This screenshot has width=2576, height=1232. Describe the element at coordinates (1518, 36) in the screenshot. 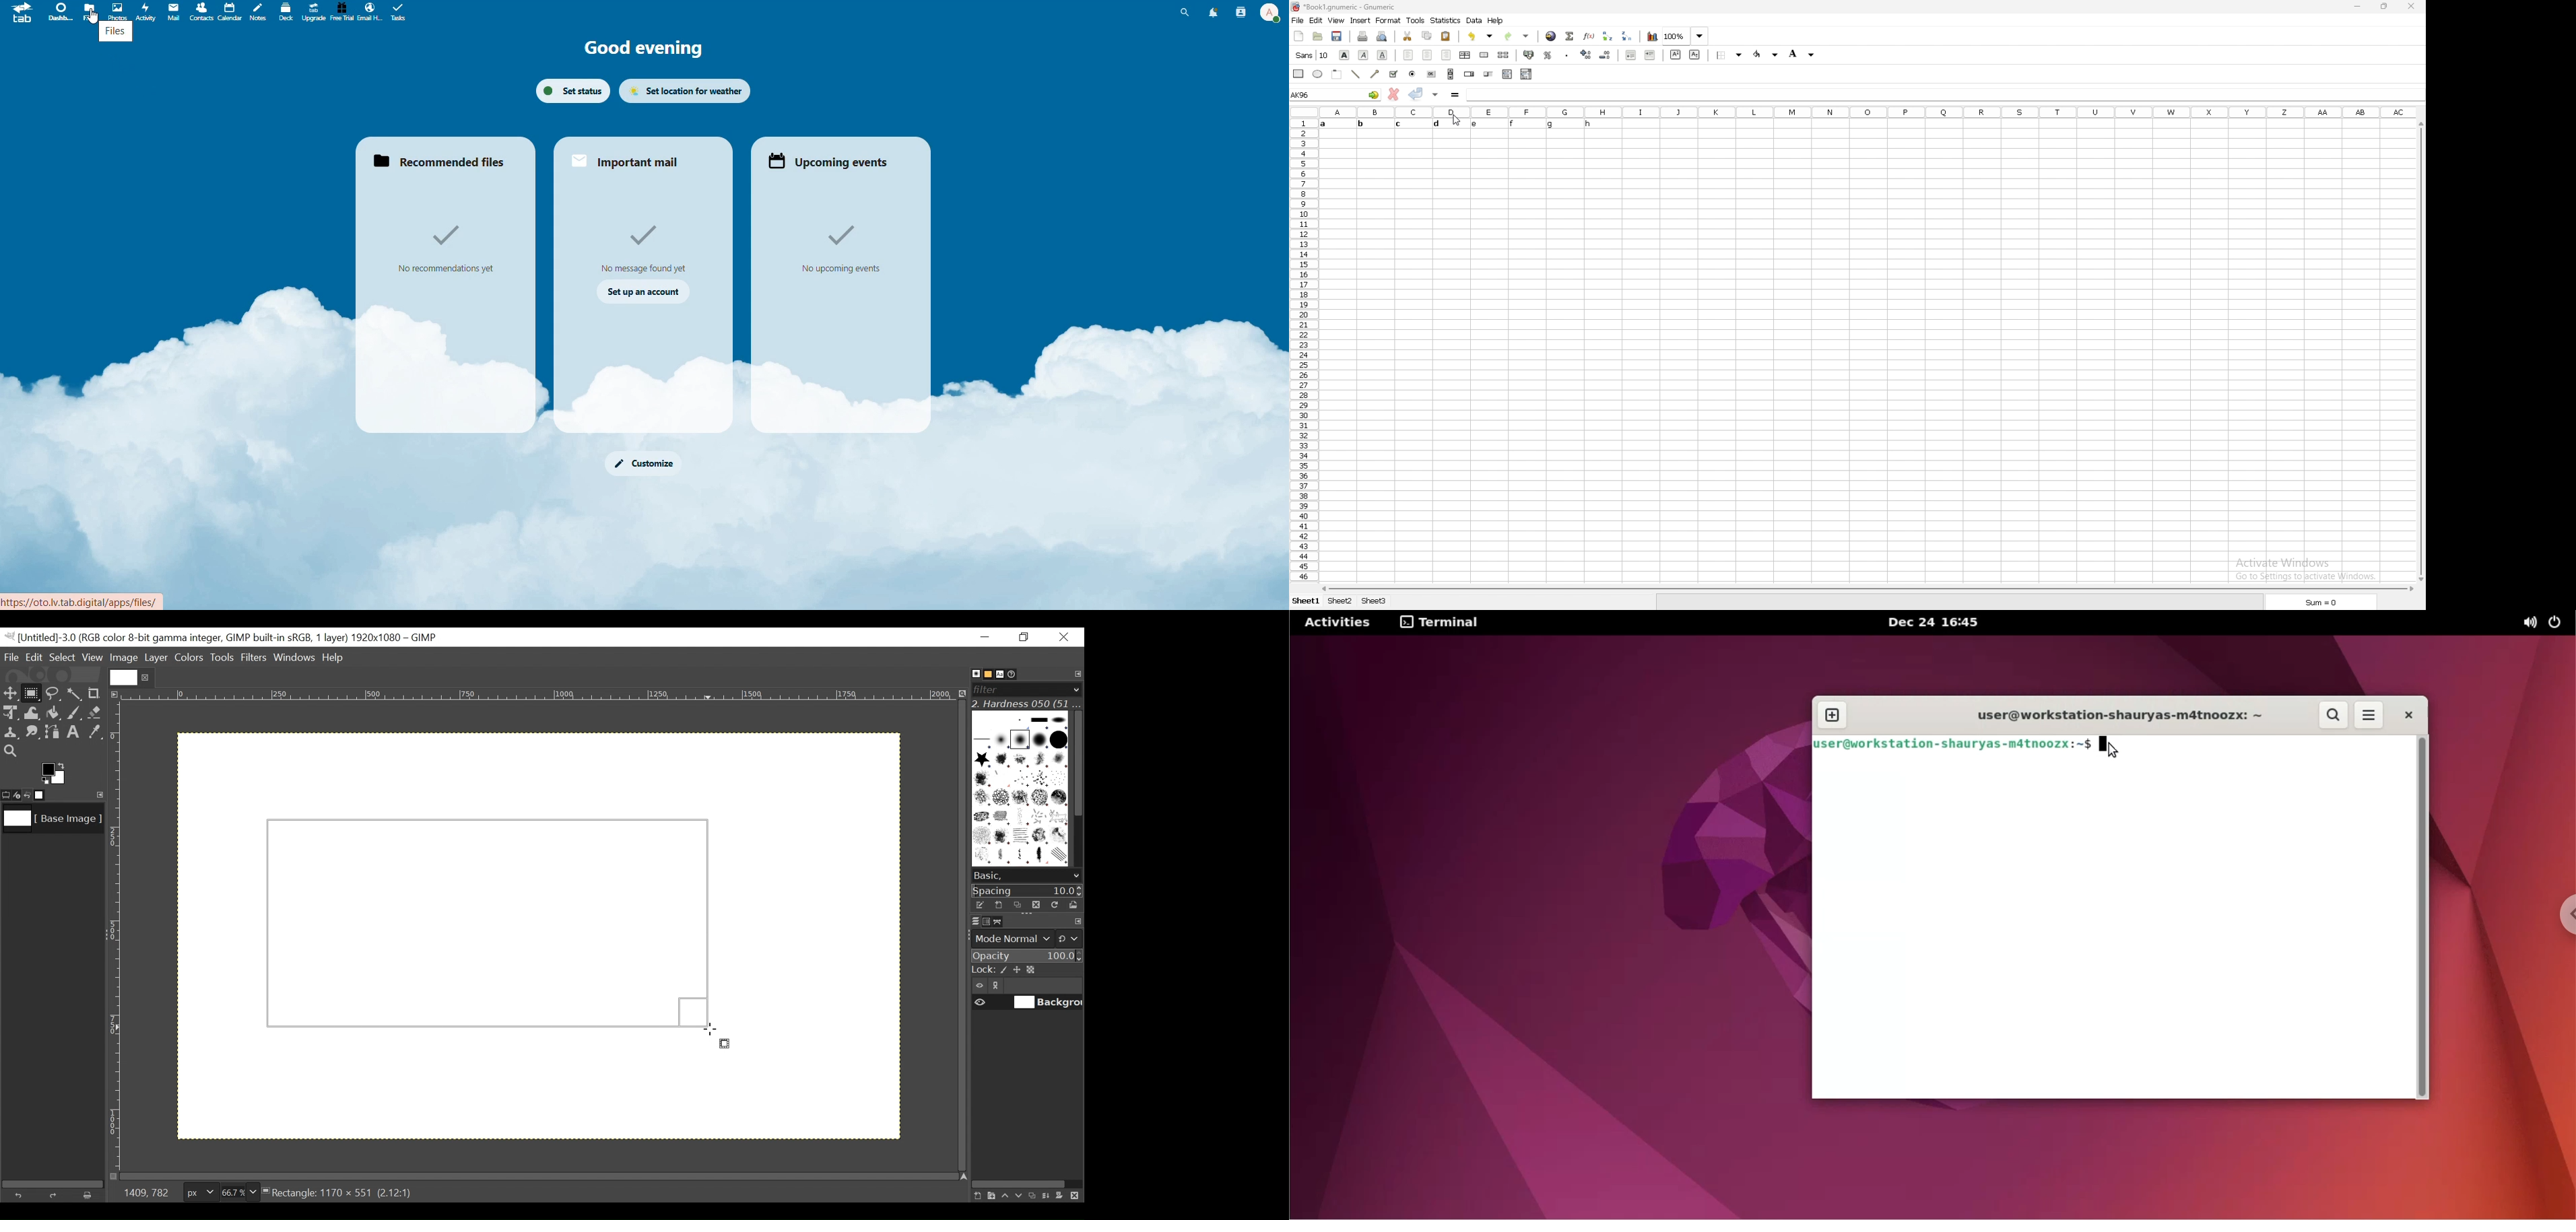

I see `redo` at that location.